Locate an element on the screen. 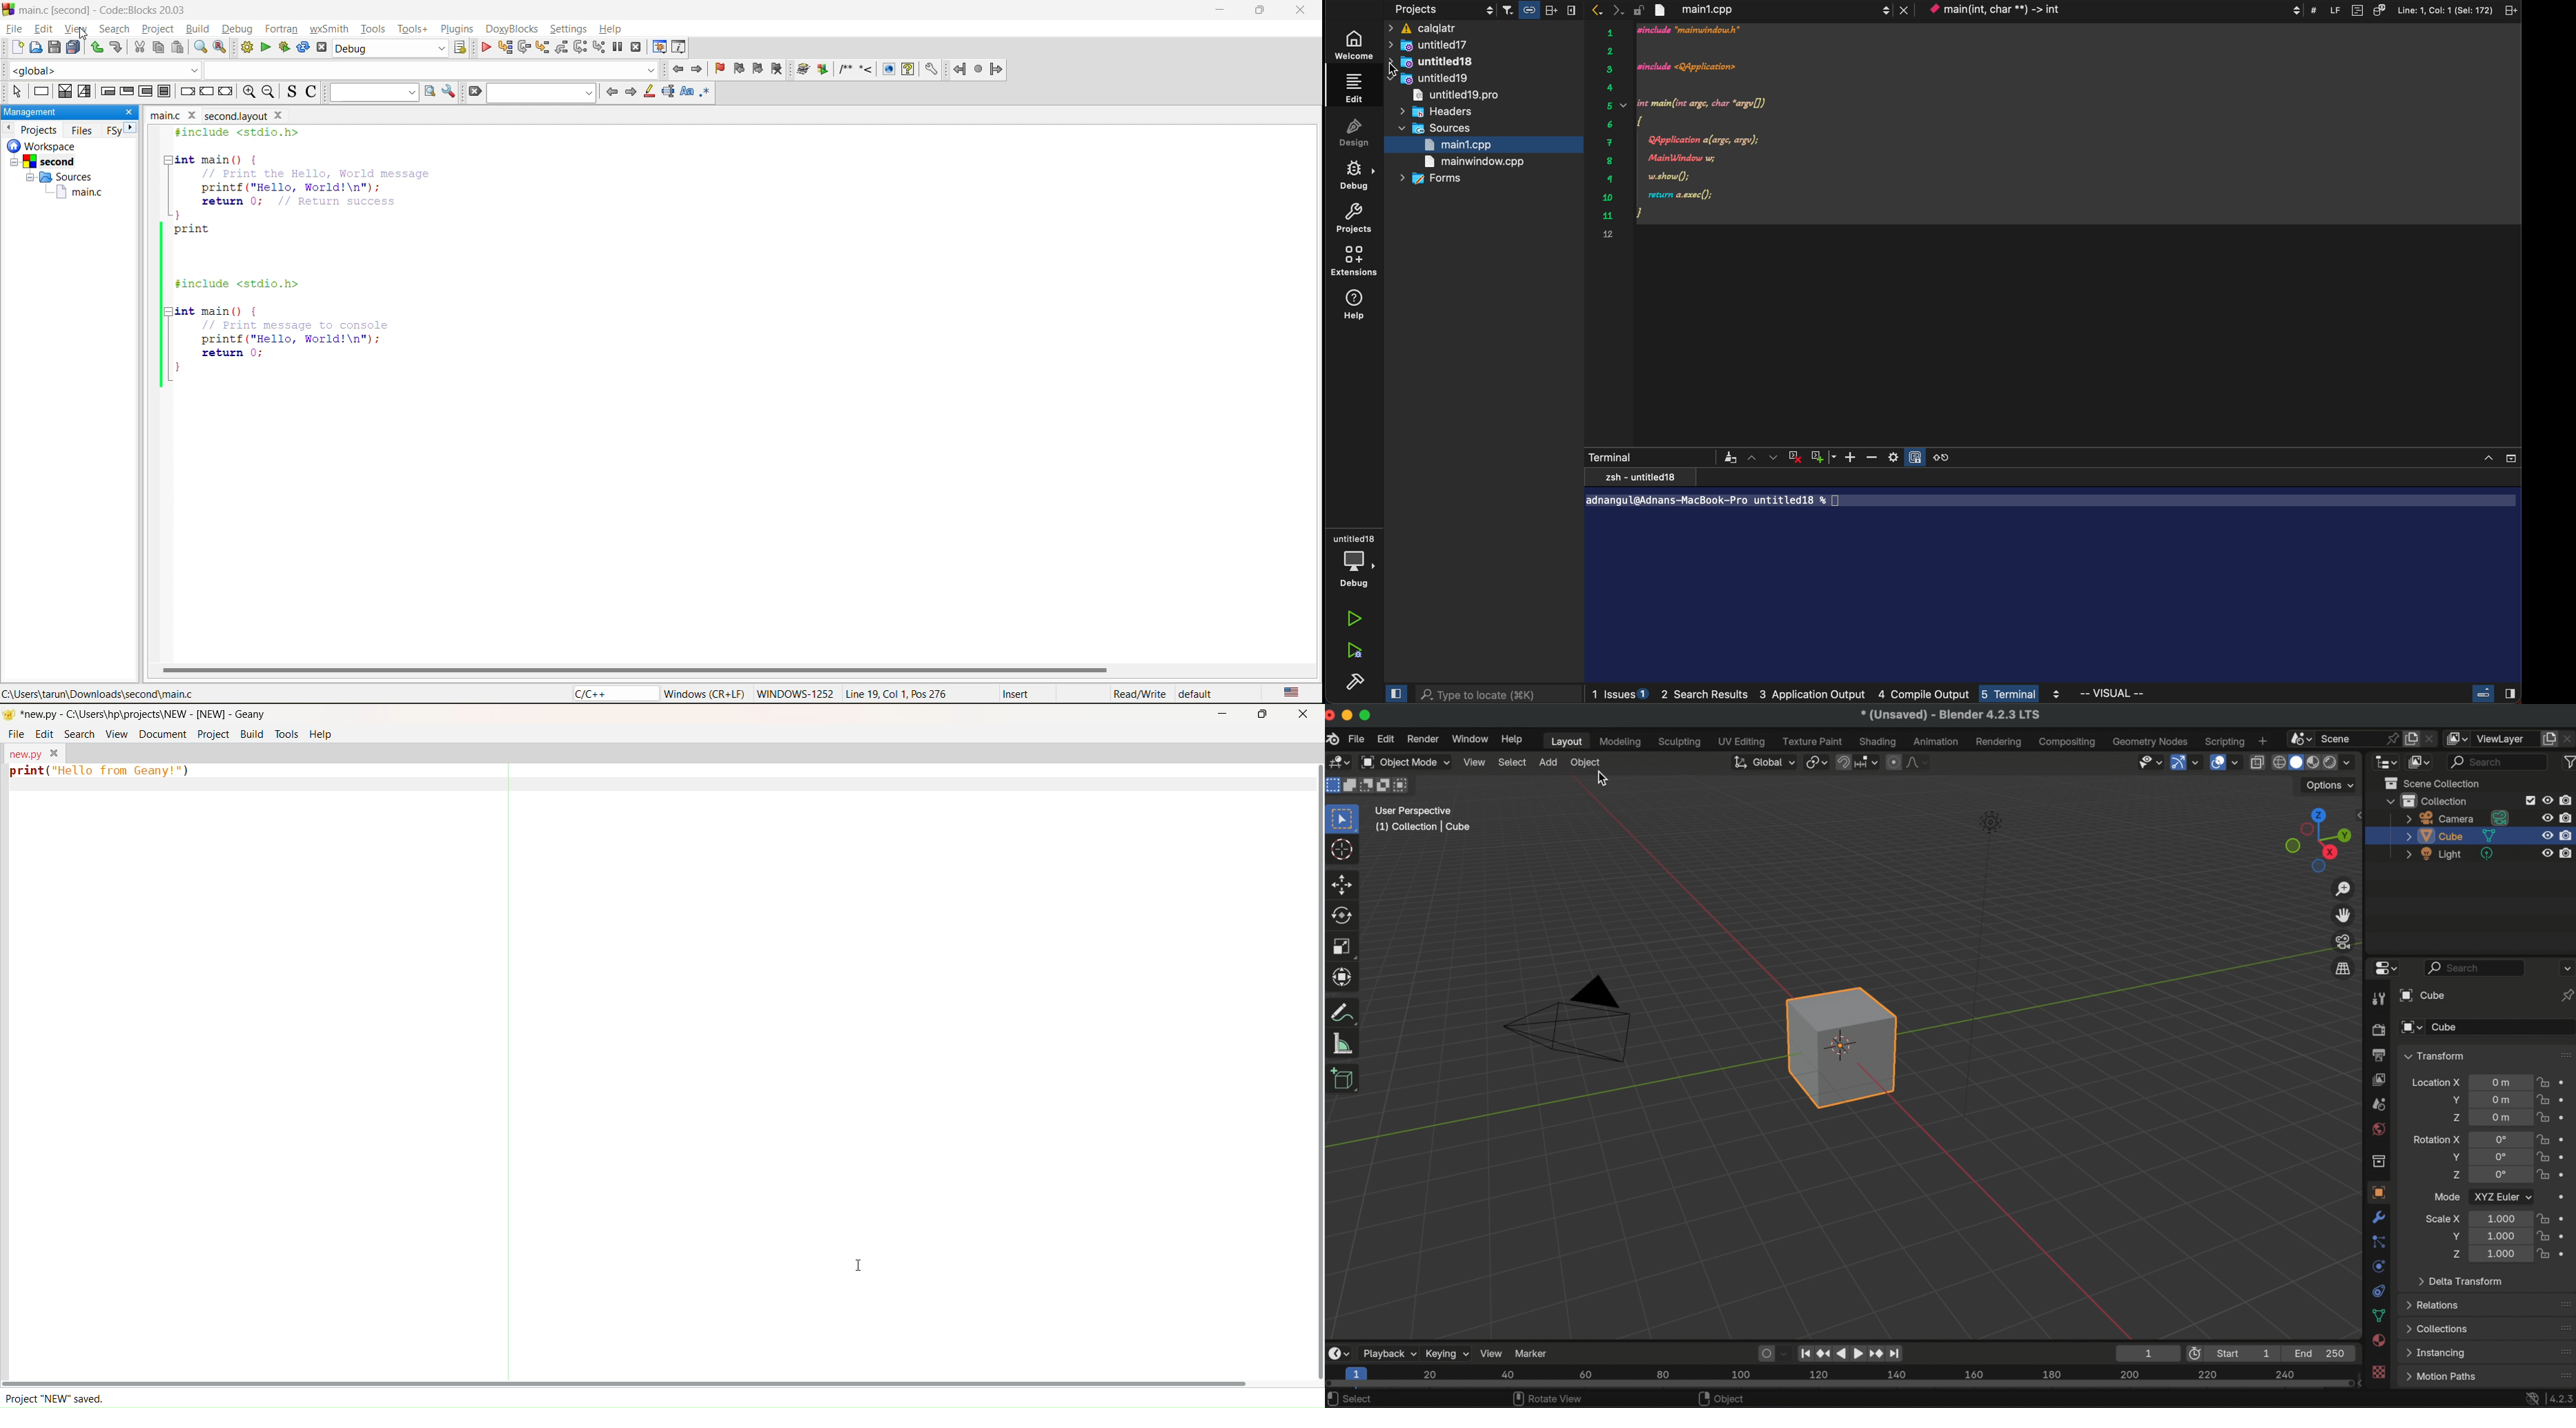 The image size is (2576, 1428). zoom in/out of the view is located at coordinates (2345, 889).